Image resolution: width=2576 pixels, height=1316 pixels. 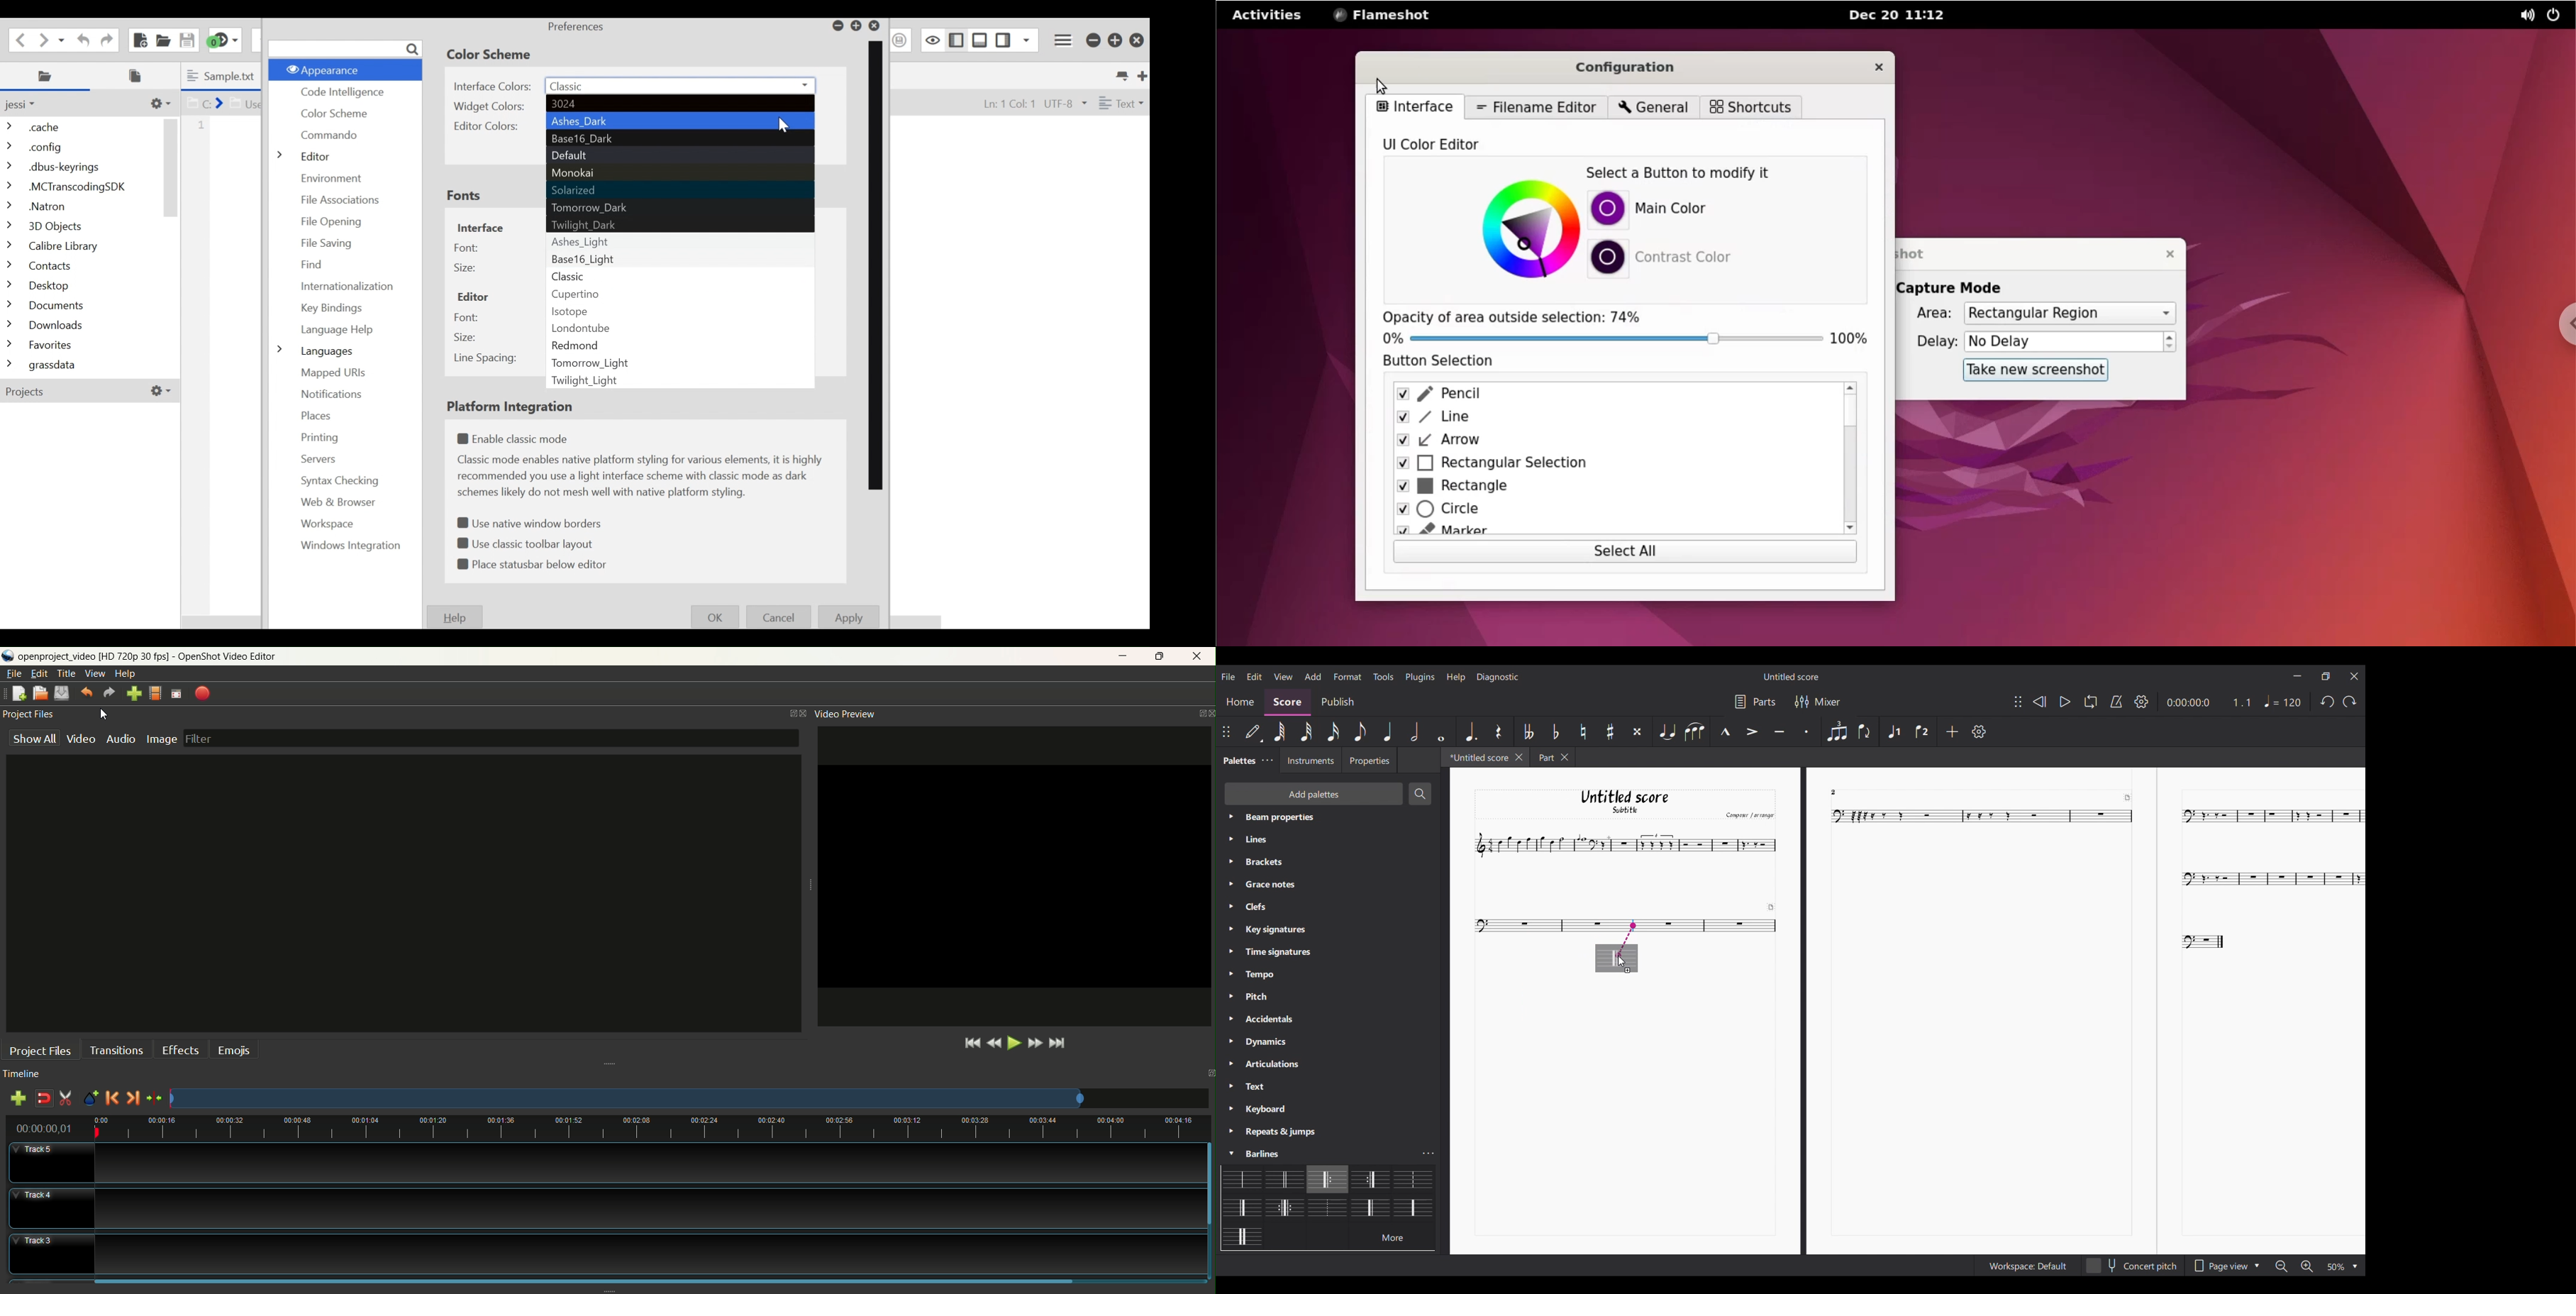 I want to click on next marker, so click(x=135, y=1097).